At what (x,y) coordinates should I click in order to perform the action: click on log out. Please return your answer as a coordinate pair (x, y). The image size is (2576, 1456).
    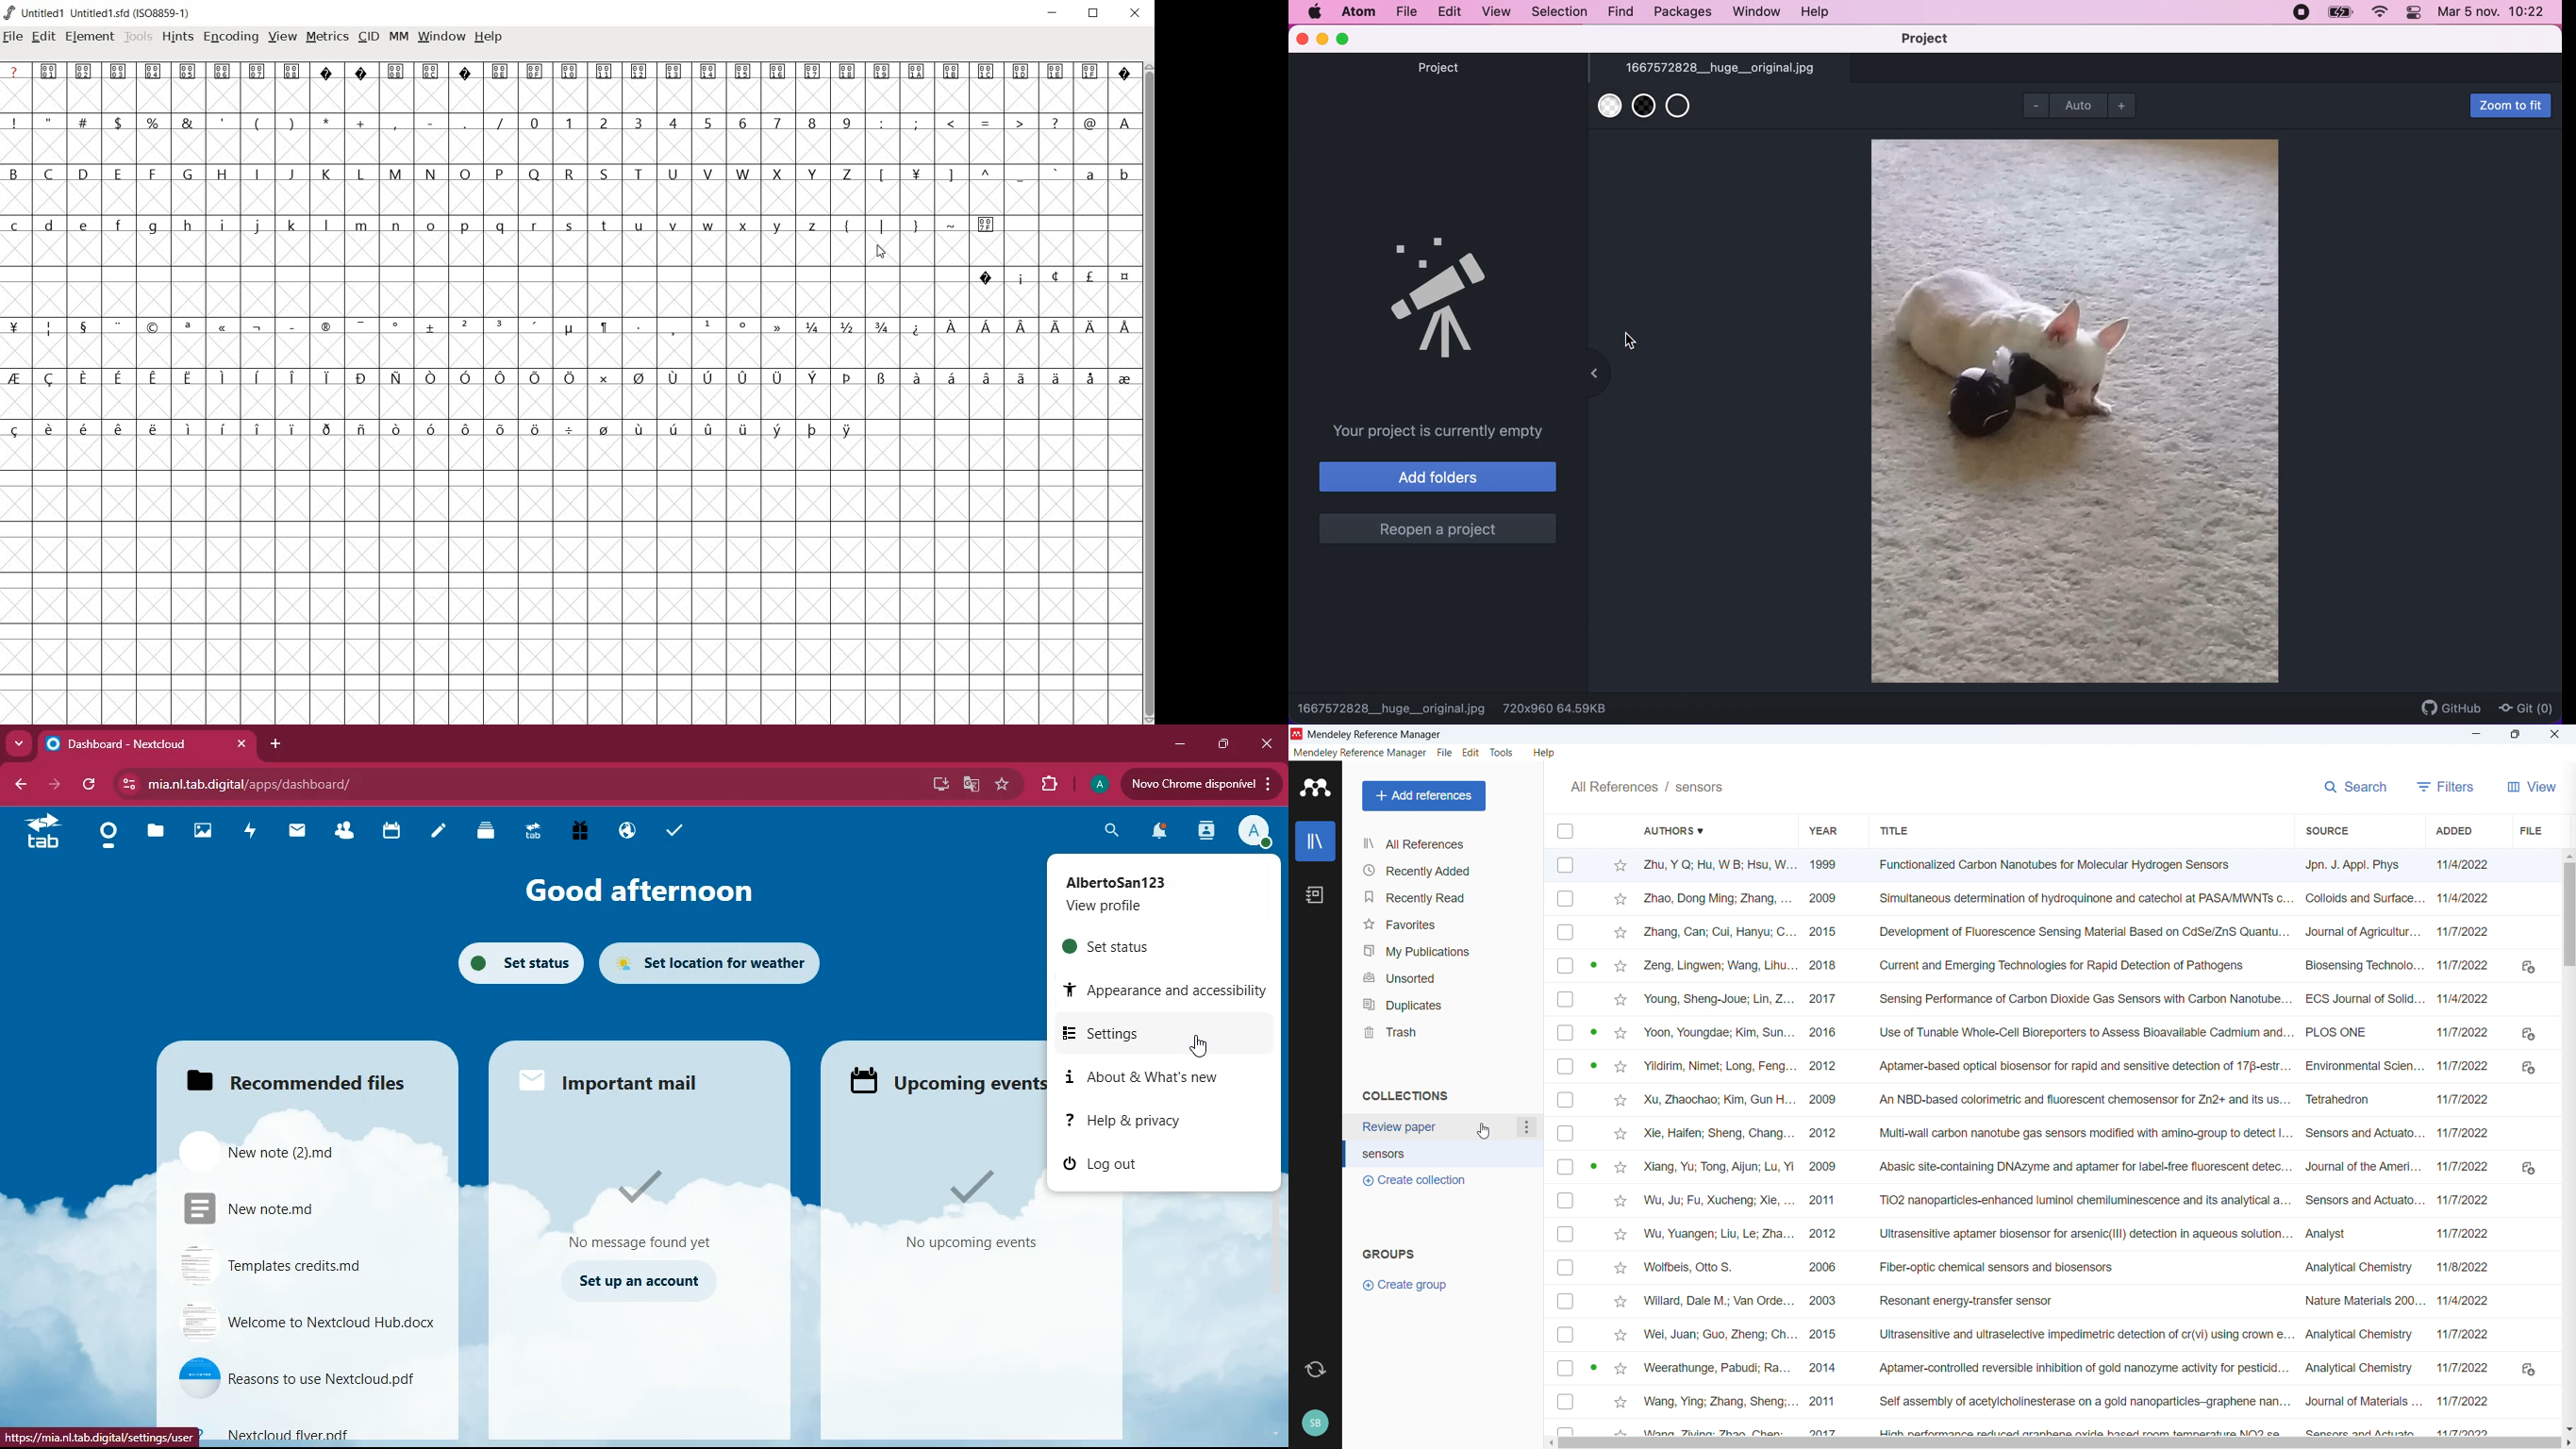
    Looking at the image, I should click on (1114, 1163).